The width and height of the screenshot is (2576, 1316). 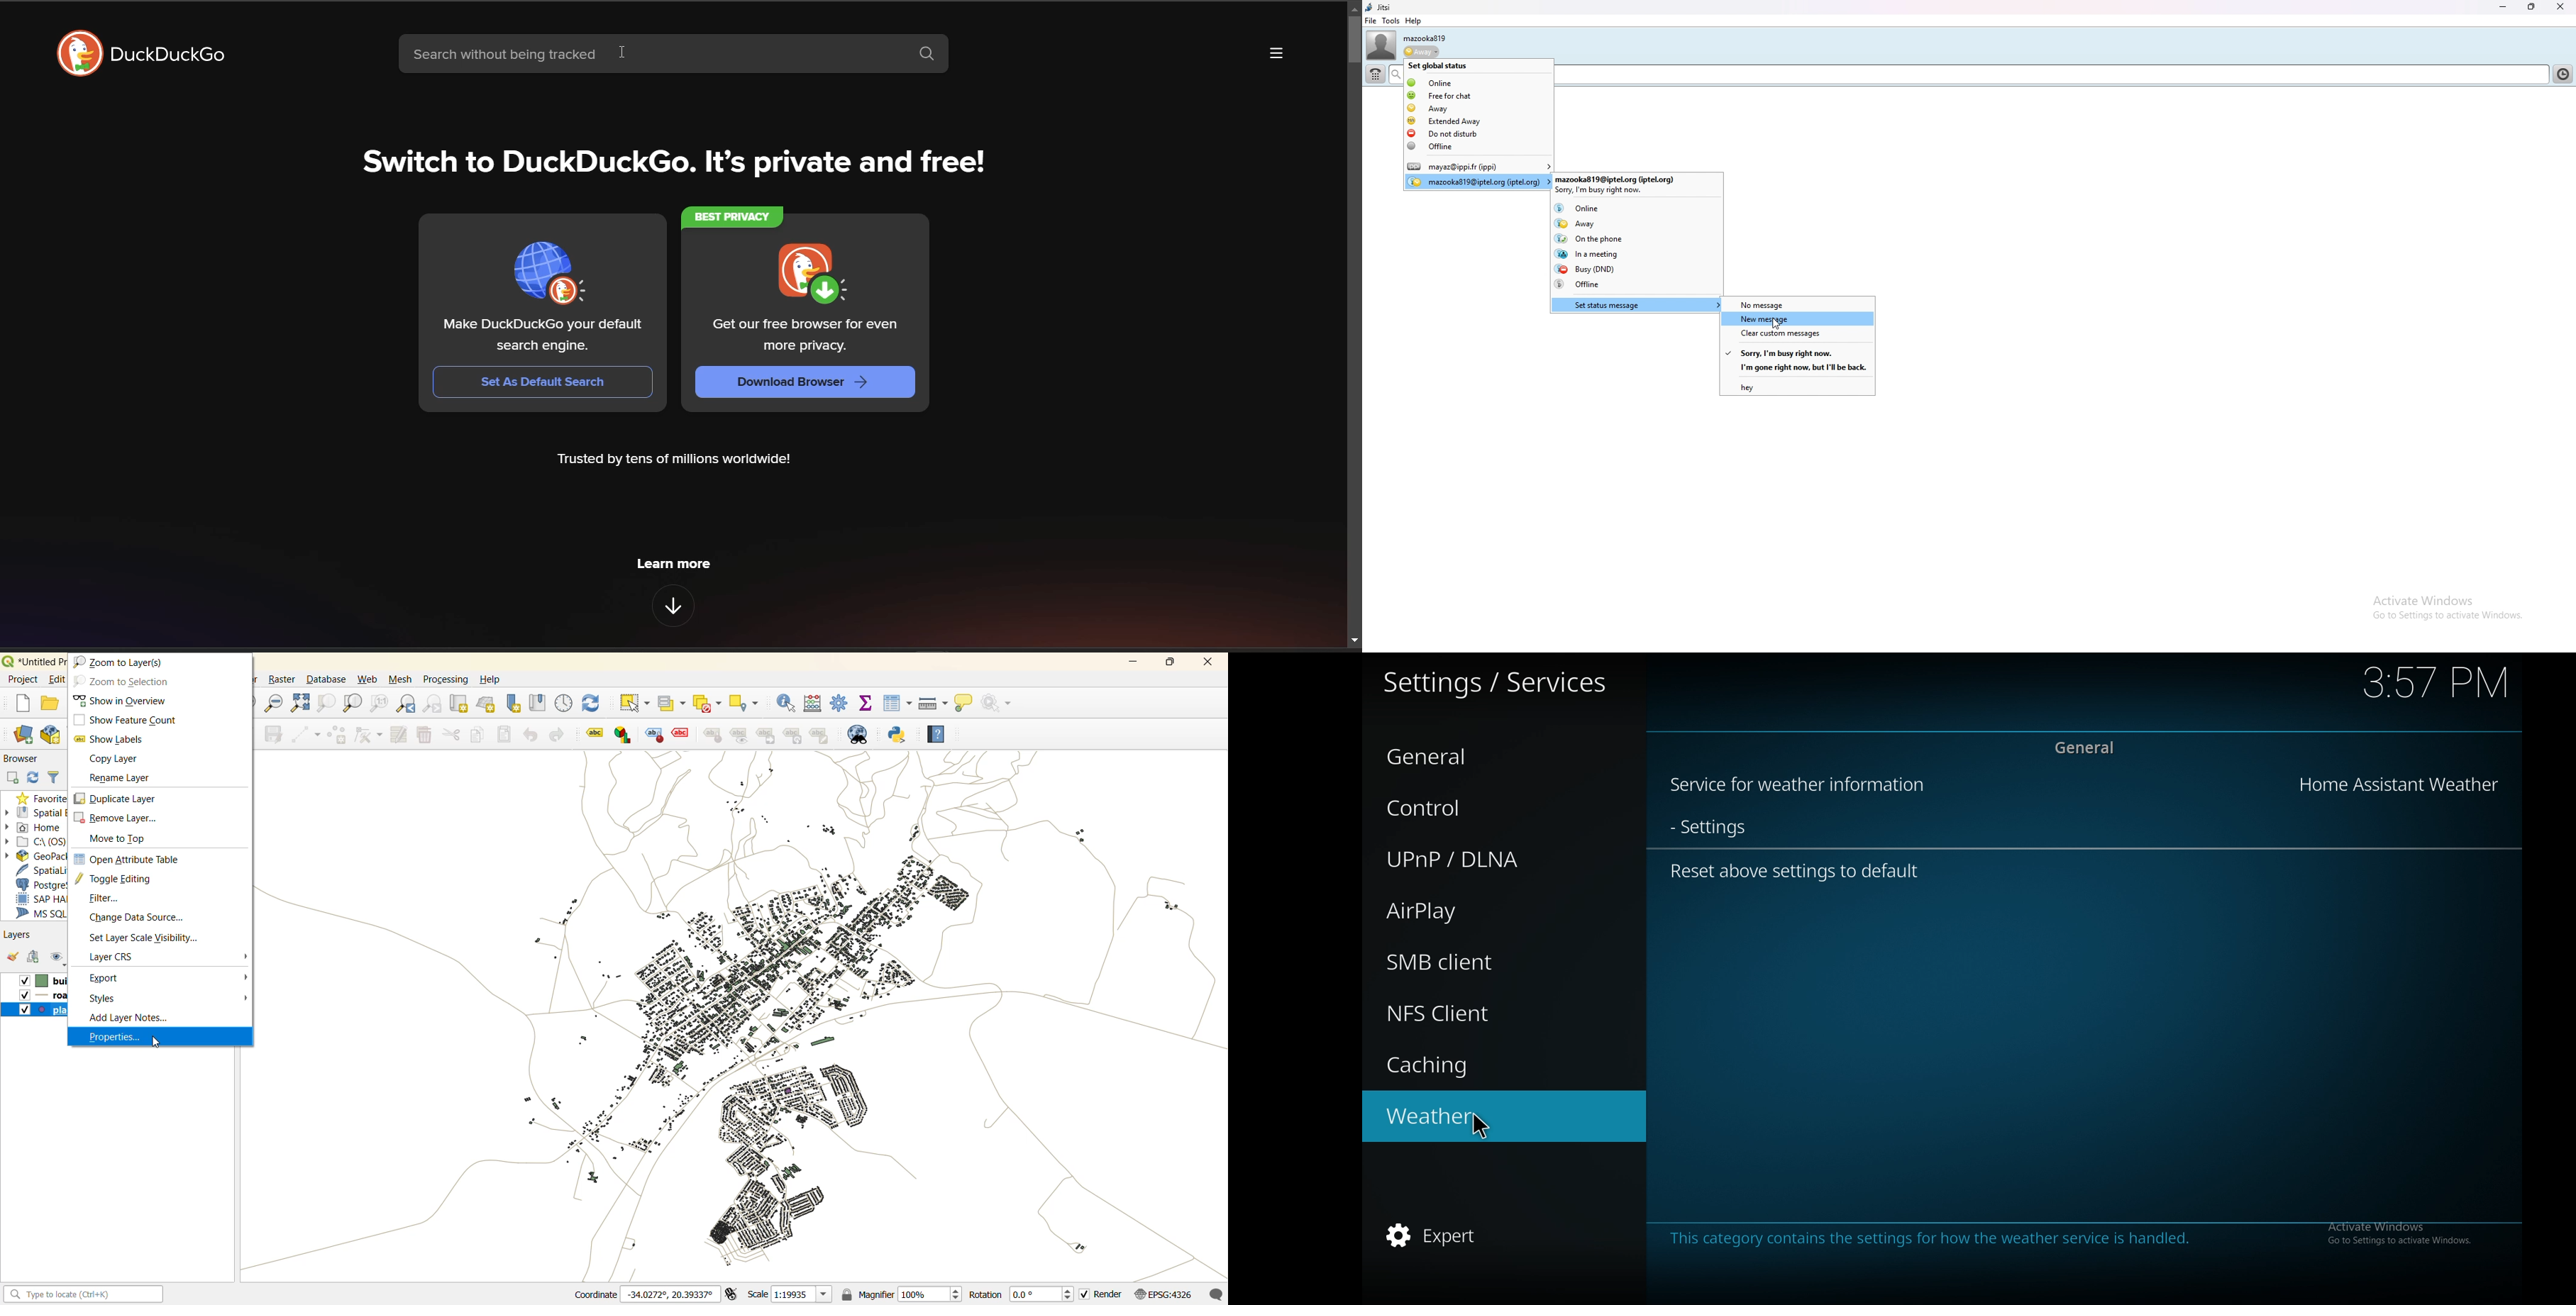 I want to click on metasearch, so click(x=866, y=734).